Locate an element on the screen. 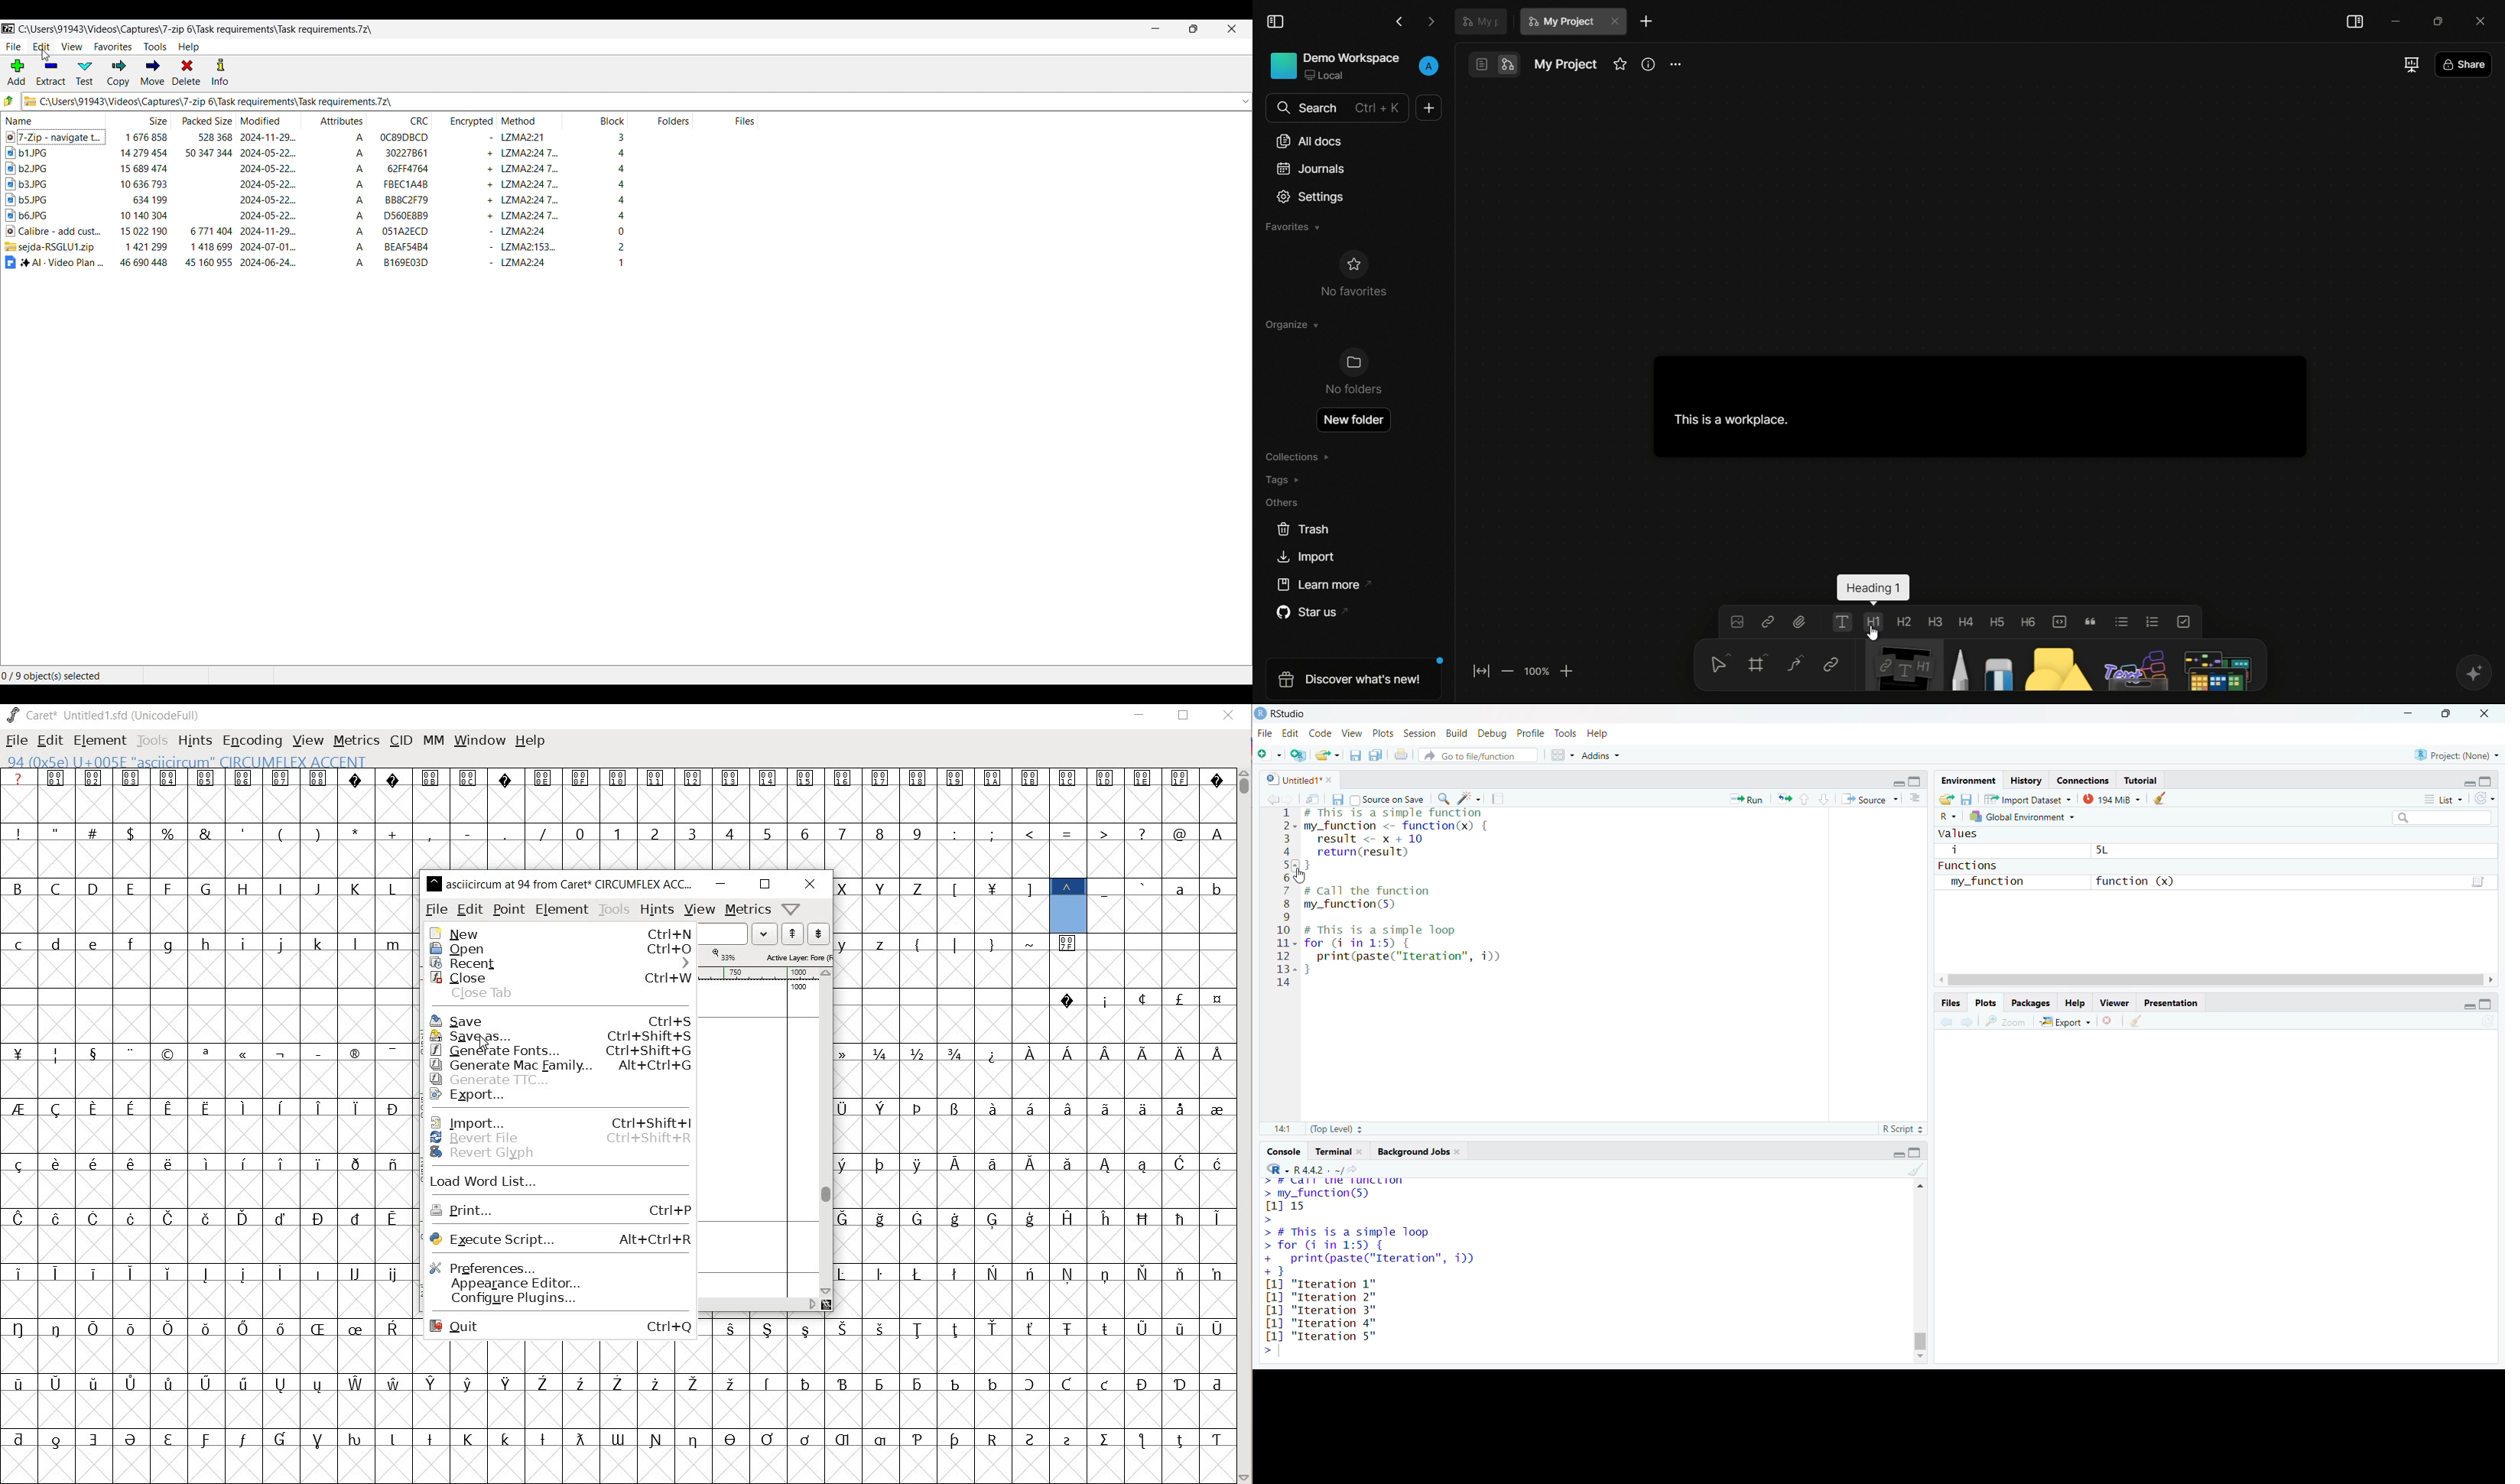 The width and height of the screenshot is (2520, 1484). go forward to next source location is located at coordinates (1291, 798).